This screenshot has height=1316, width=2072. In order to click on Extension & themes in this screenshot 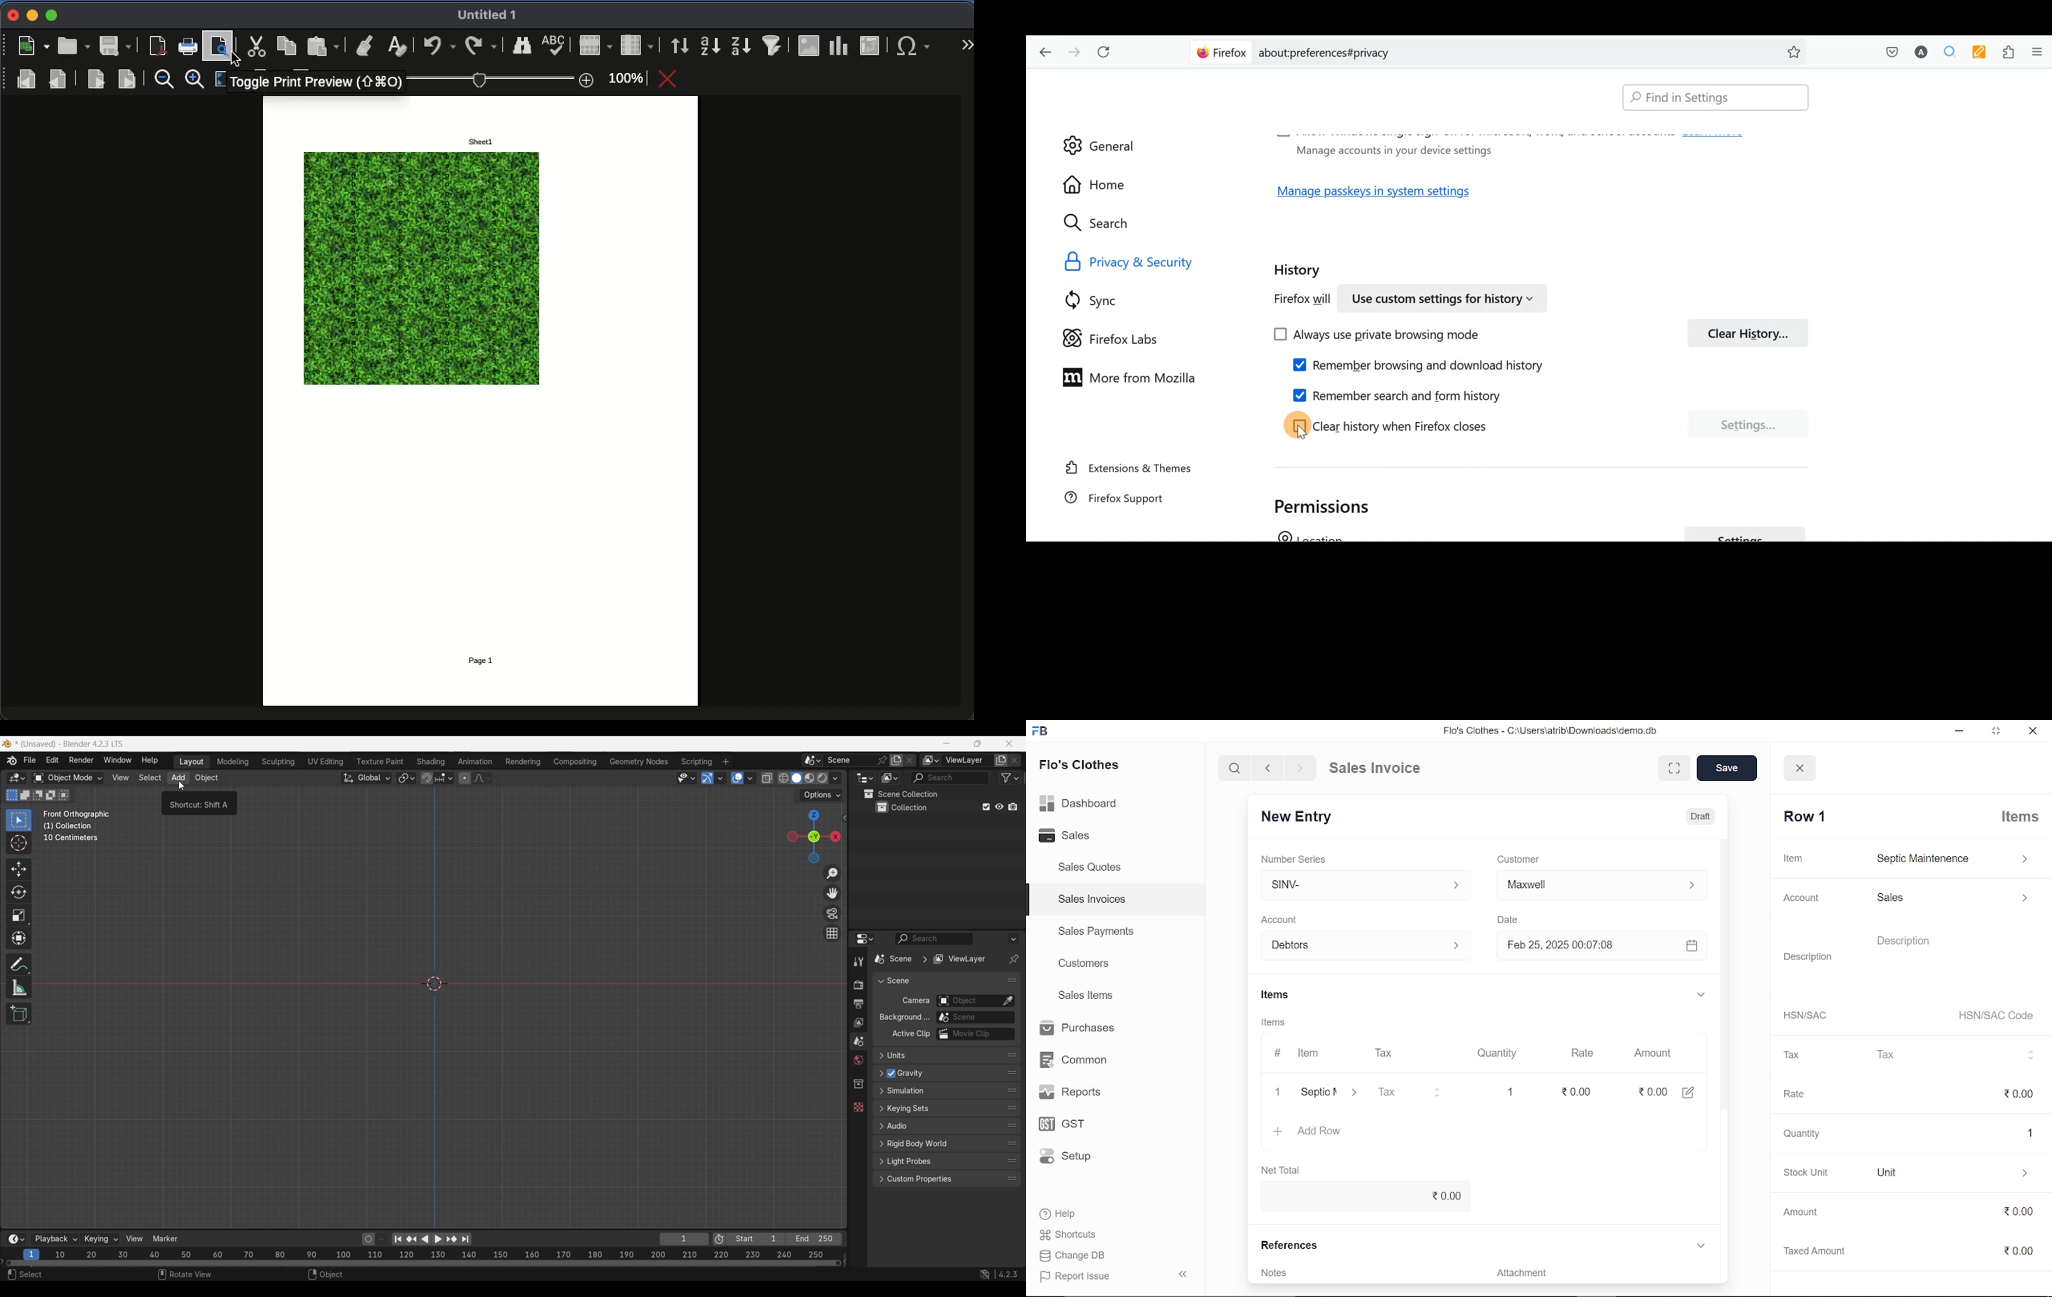, I will do `click(1131, 470)`.